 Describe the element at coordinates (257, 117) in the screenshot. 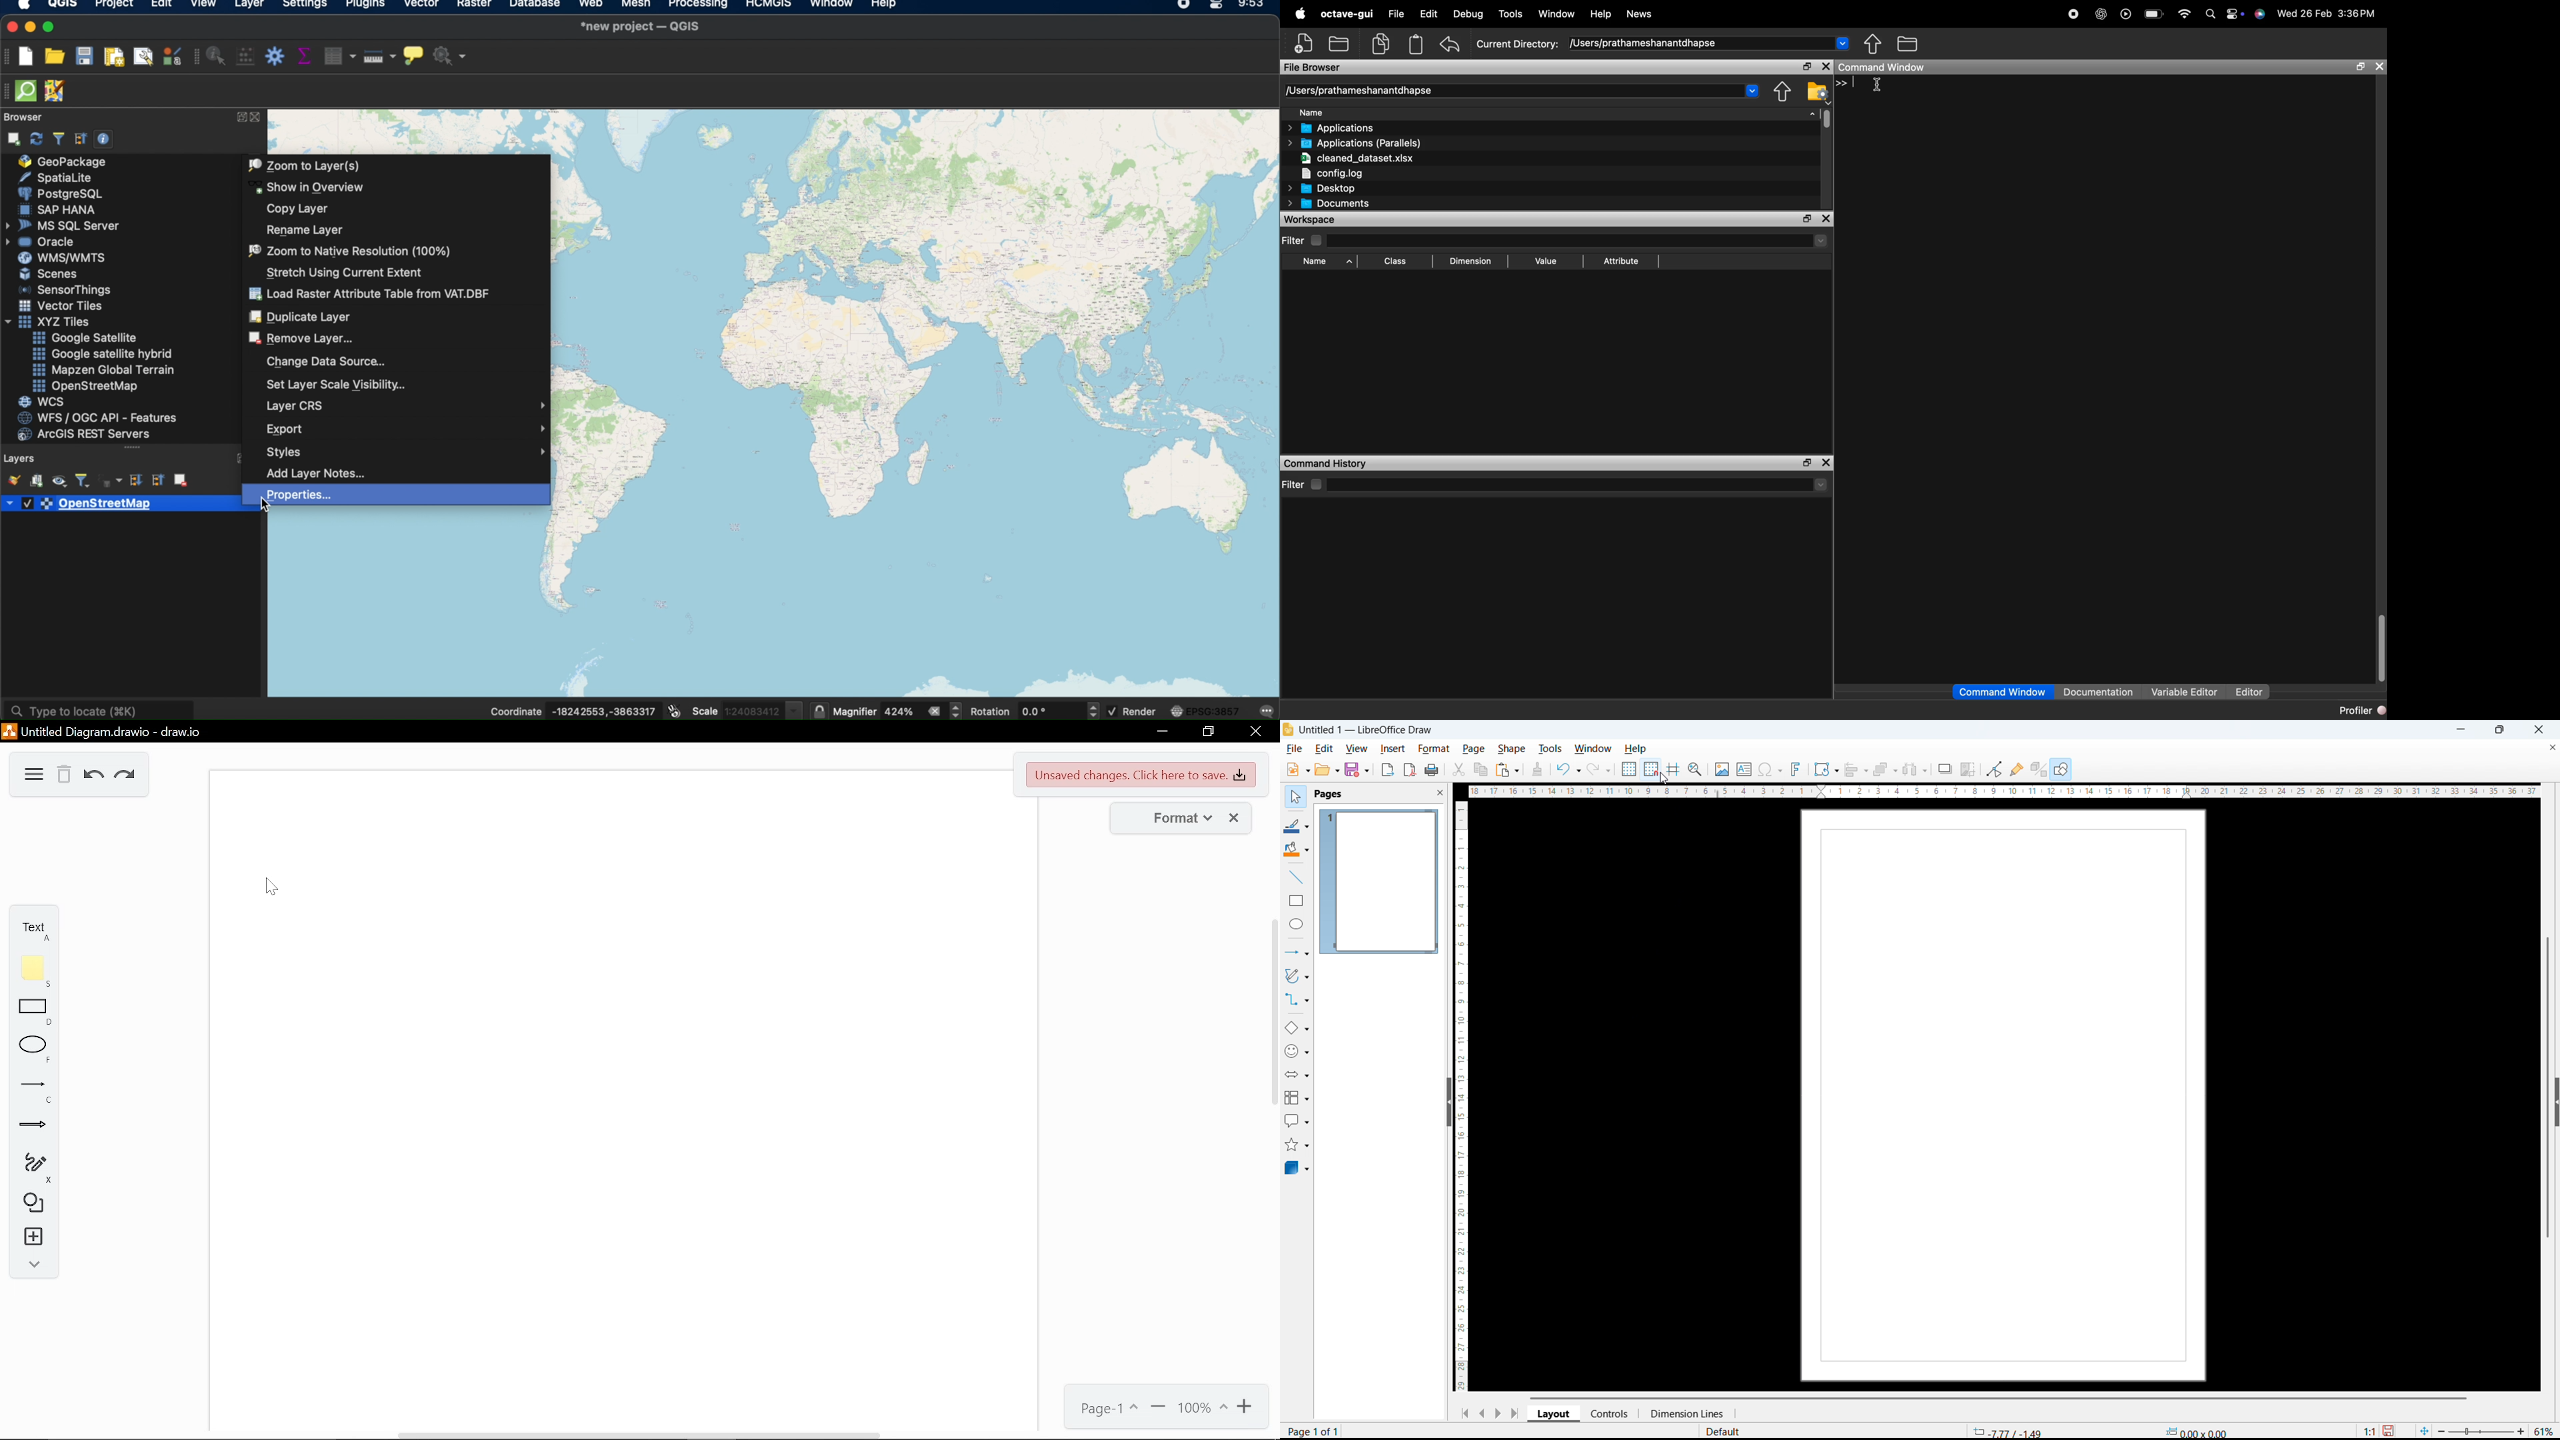

I see `CONTACT` at that location.